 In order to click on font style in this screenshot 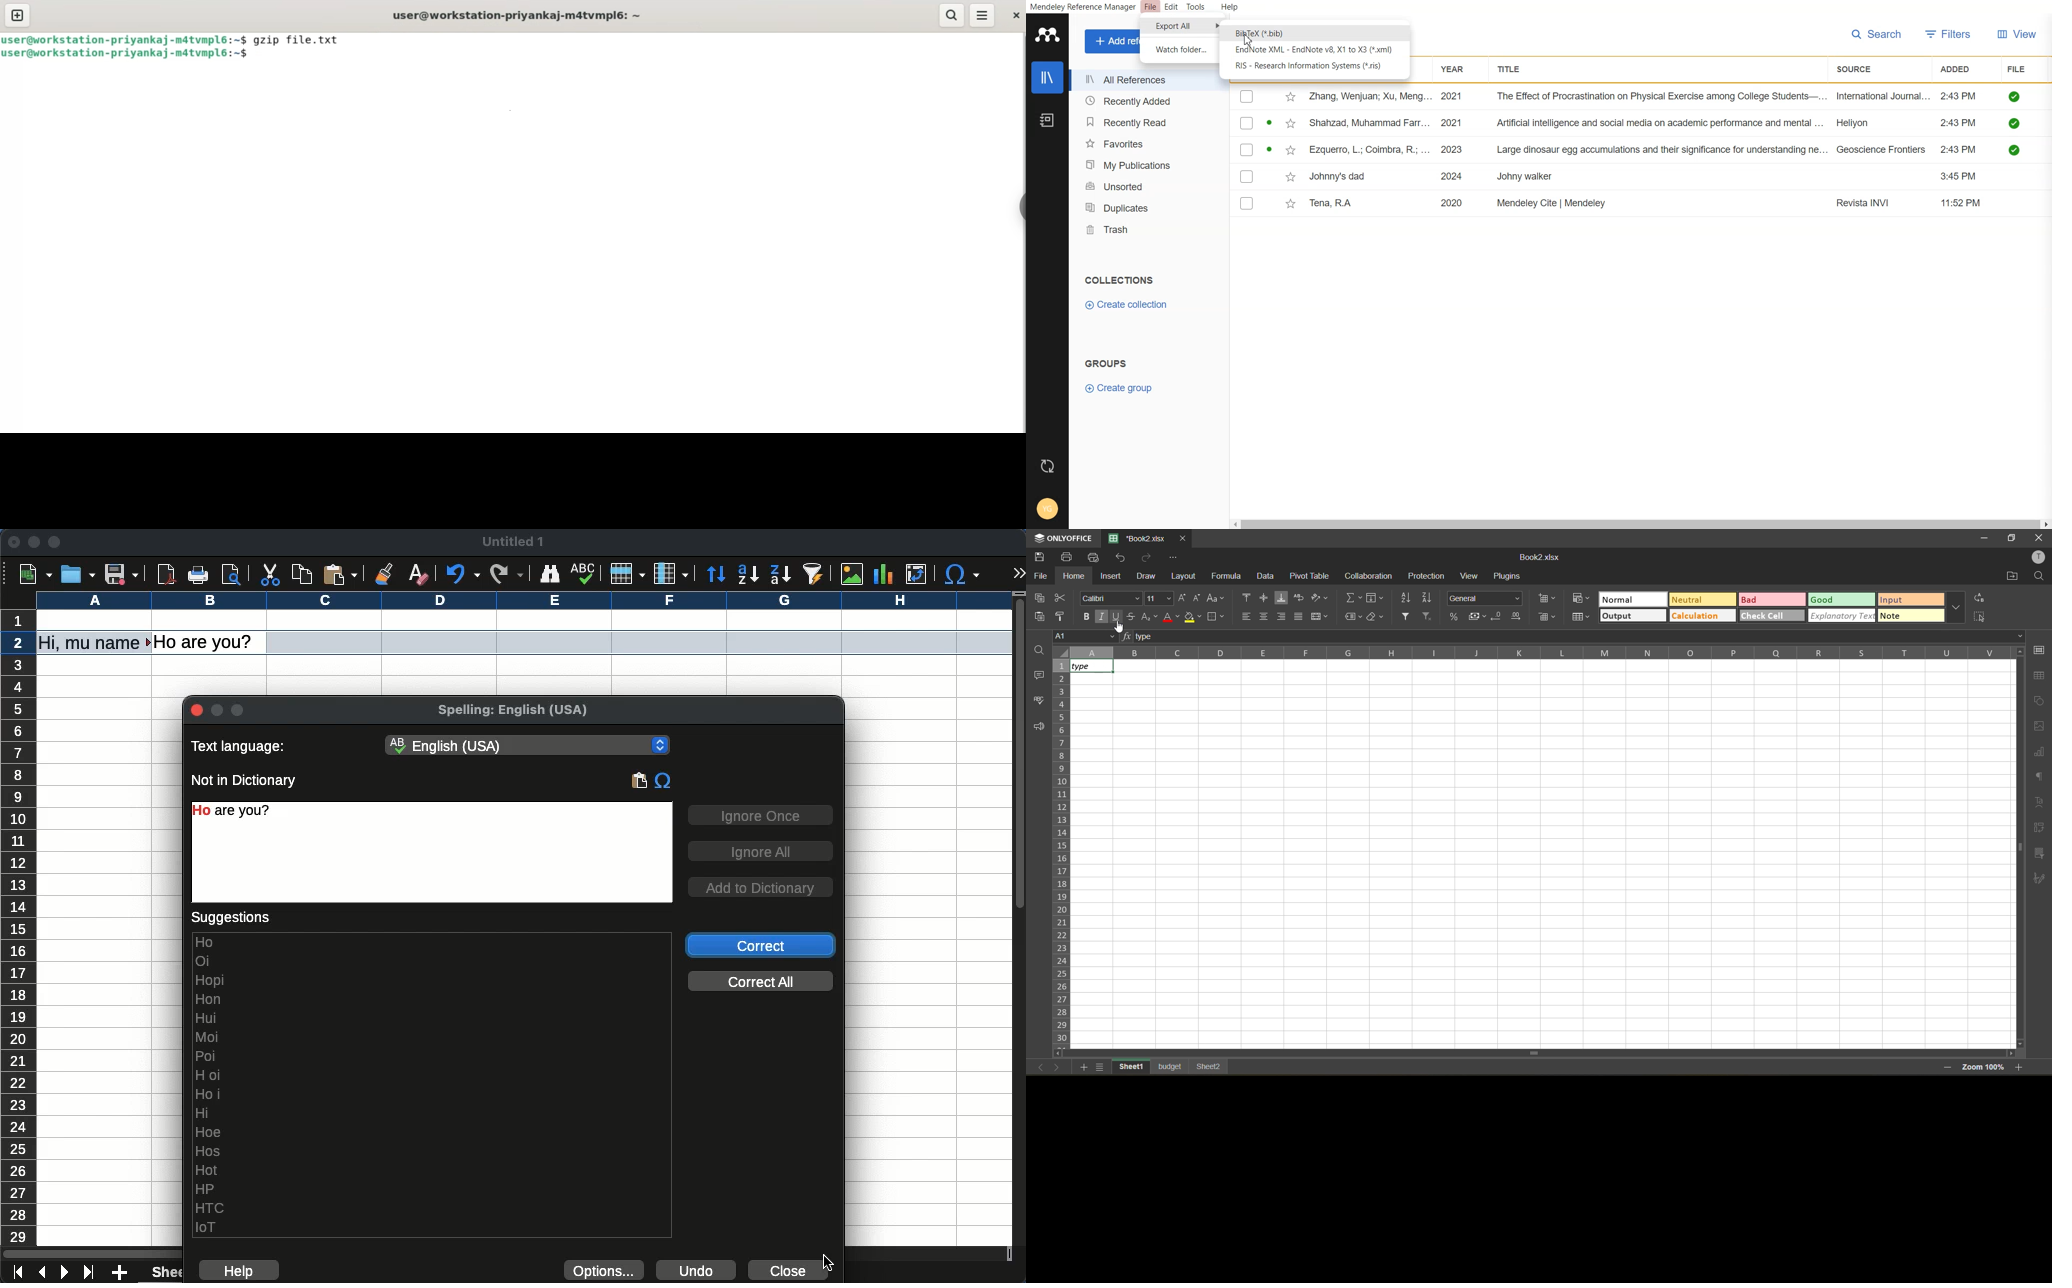, I will do `click(1109, 597)`.